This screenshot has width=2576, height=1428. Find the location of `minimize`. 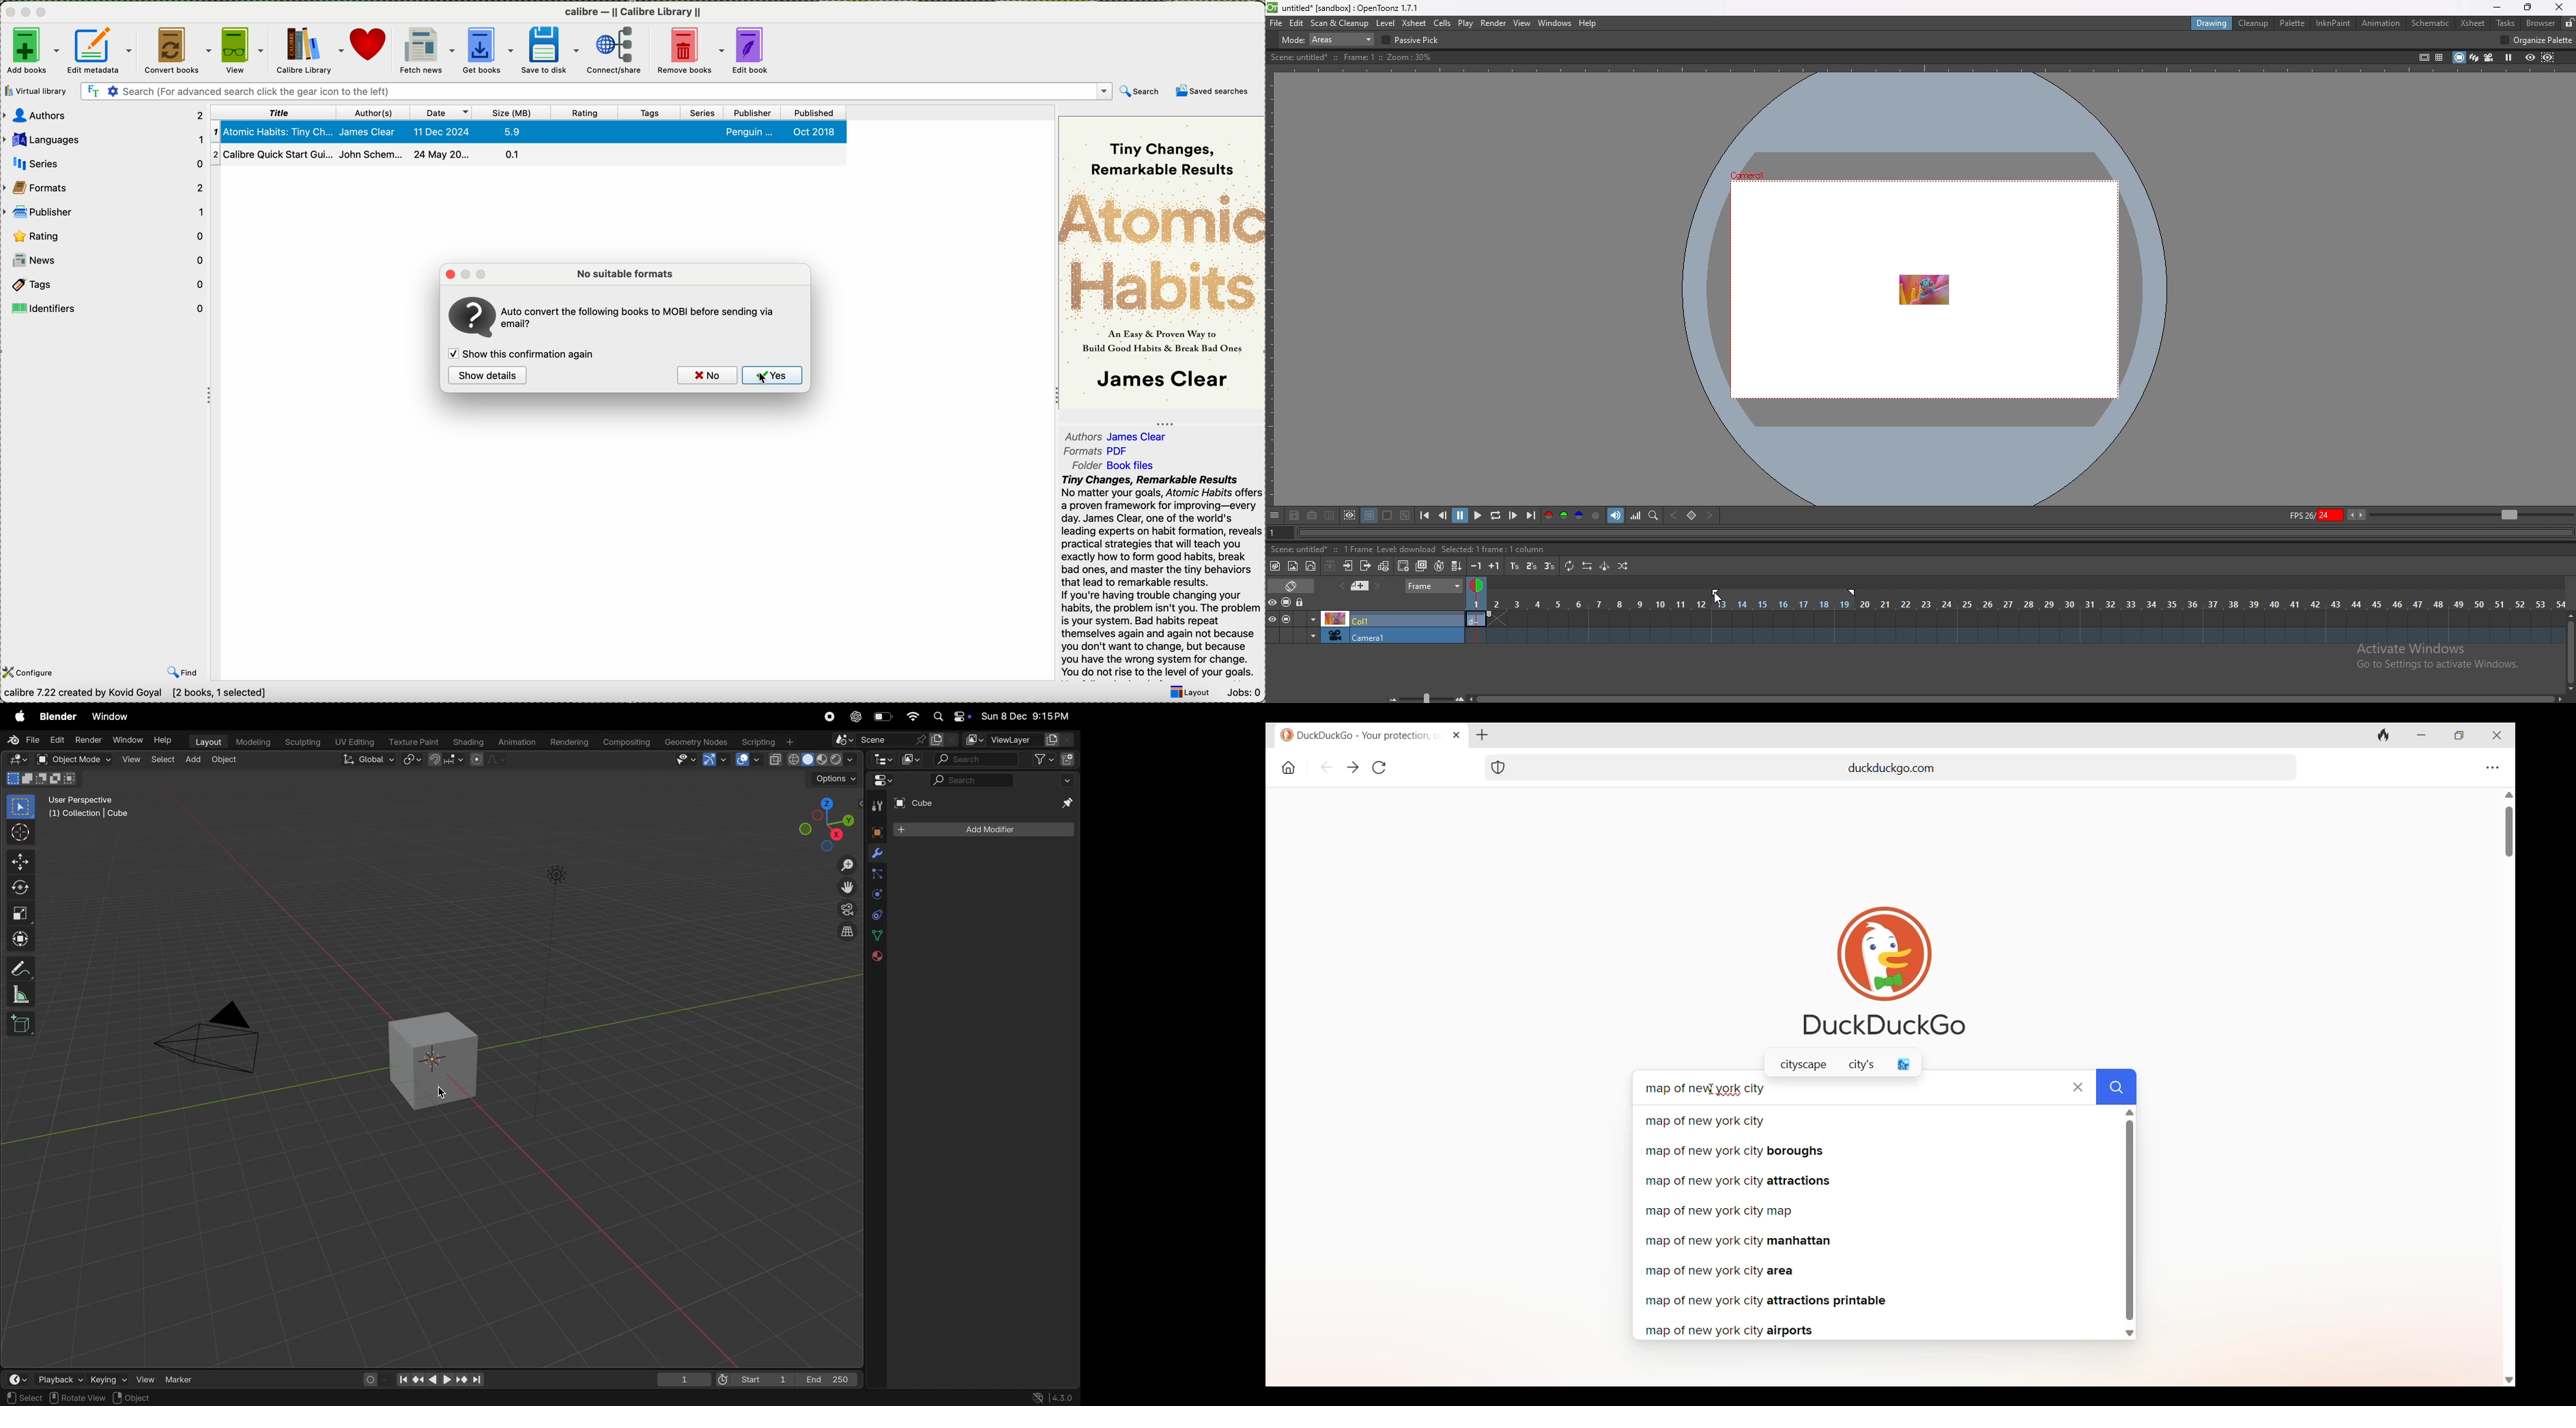

minimize is located at coordinates (29, 13).